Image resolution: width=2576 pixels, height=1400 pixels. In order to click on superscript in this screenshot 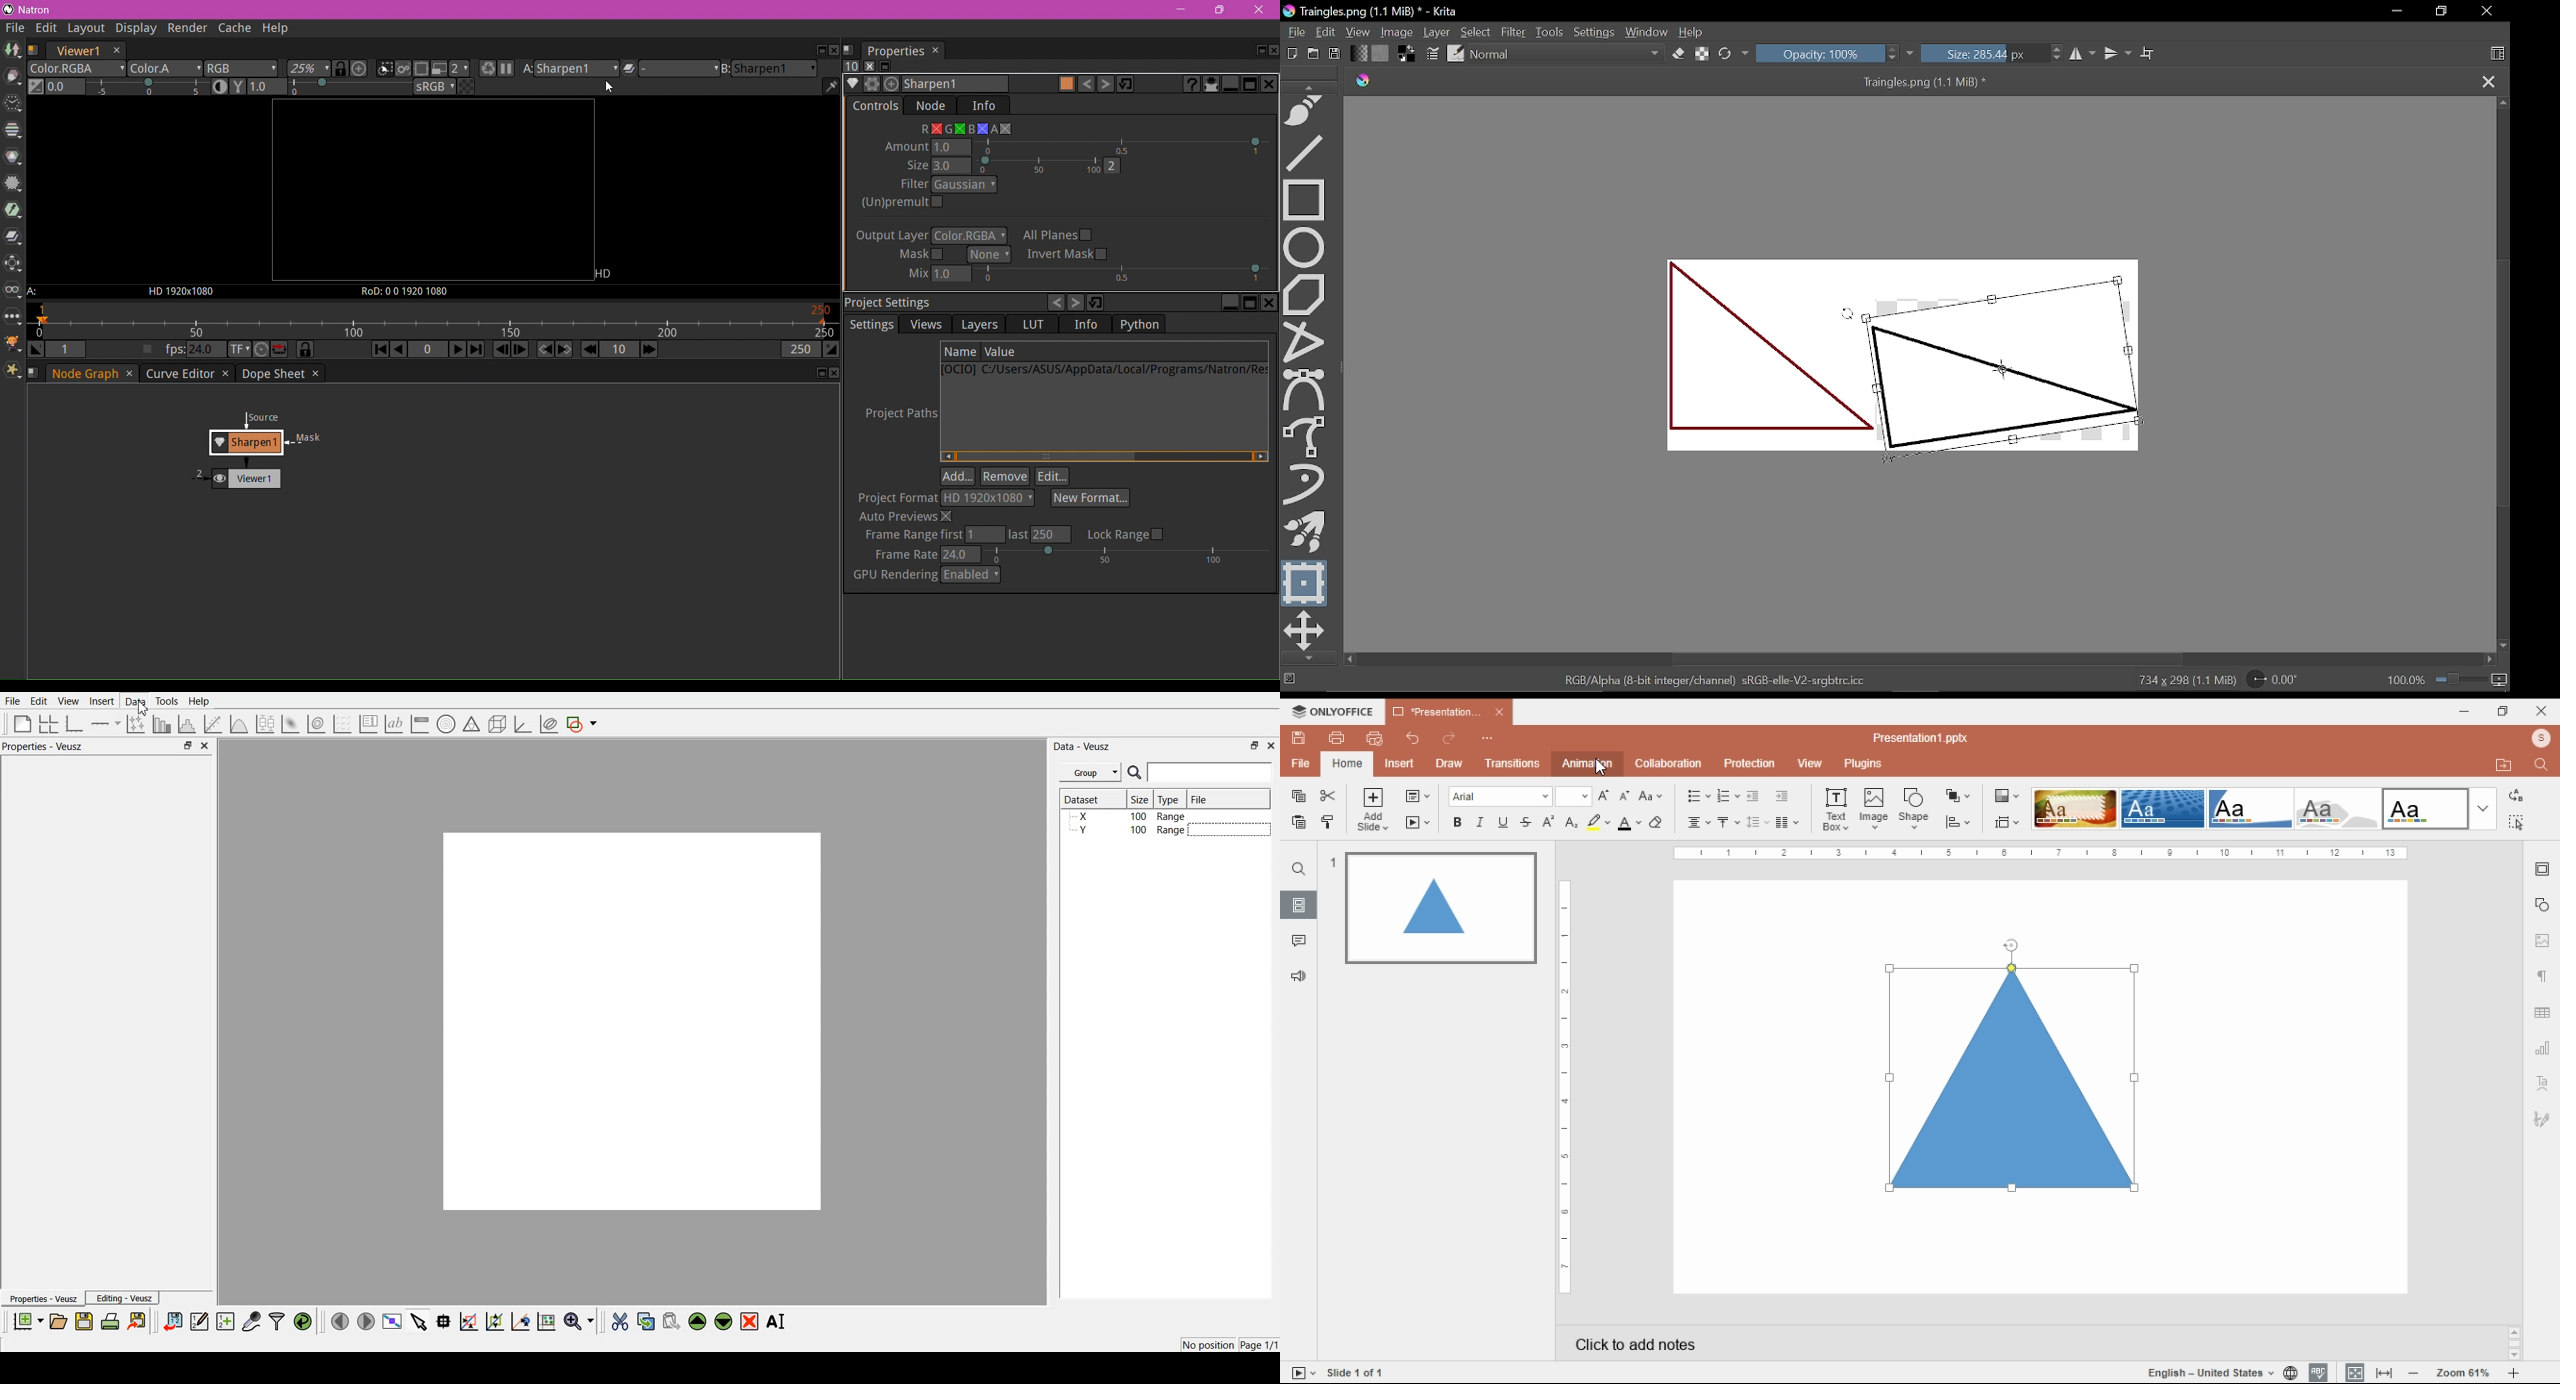, I will do `click(1549, 822)`.